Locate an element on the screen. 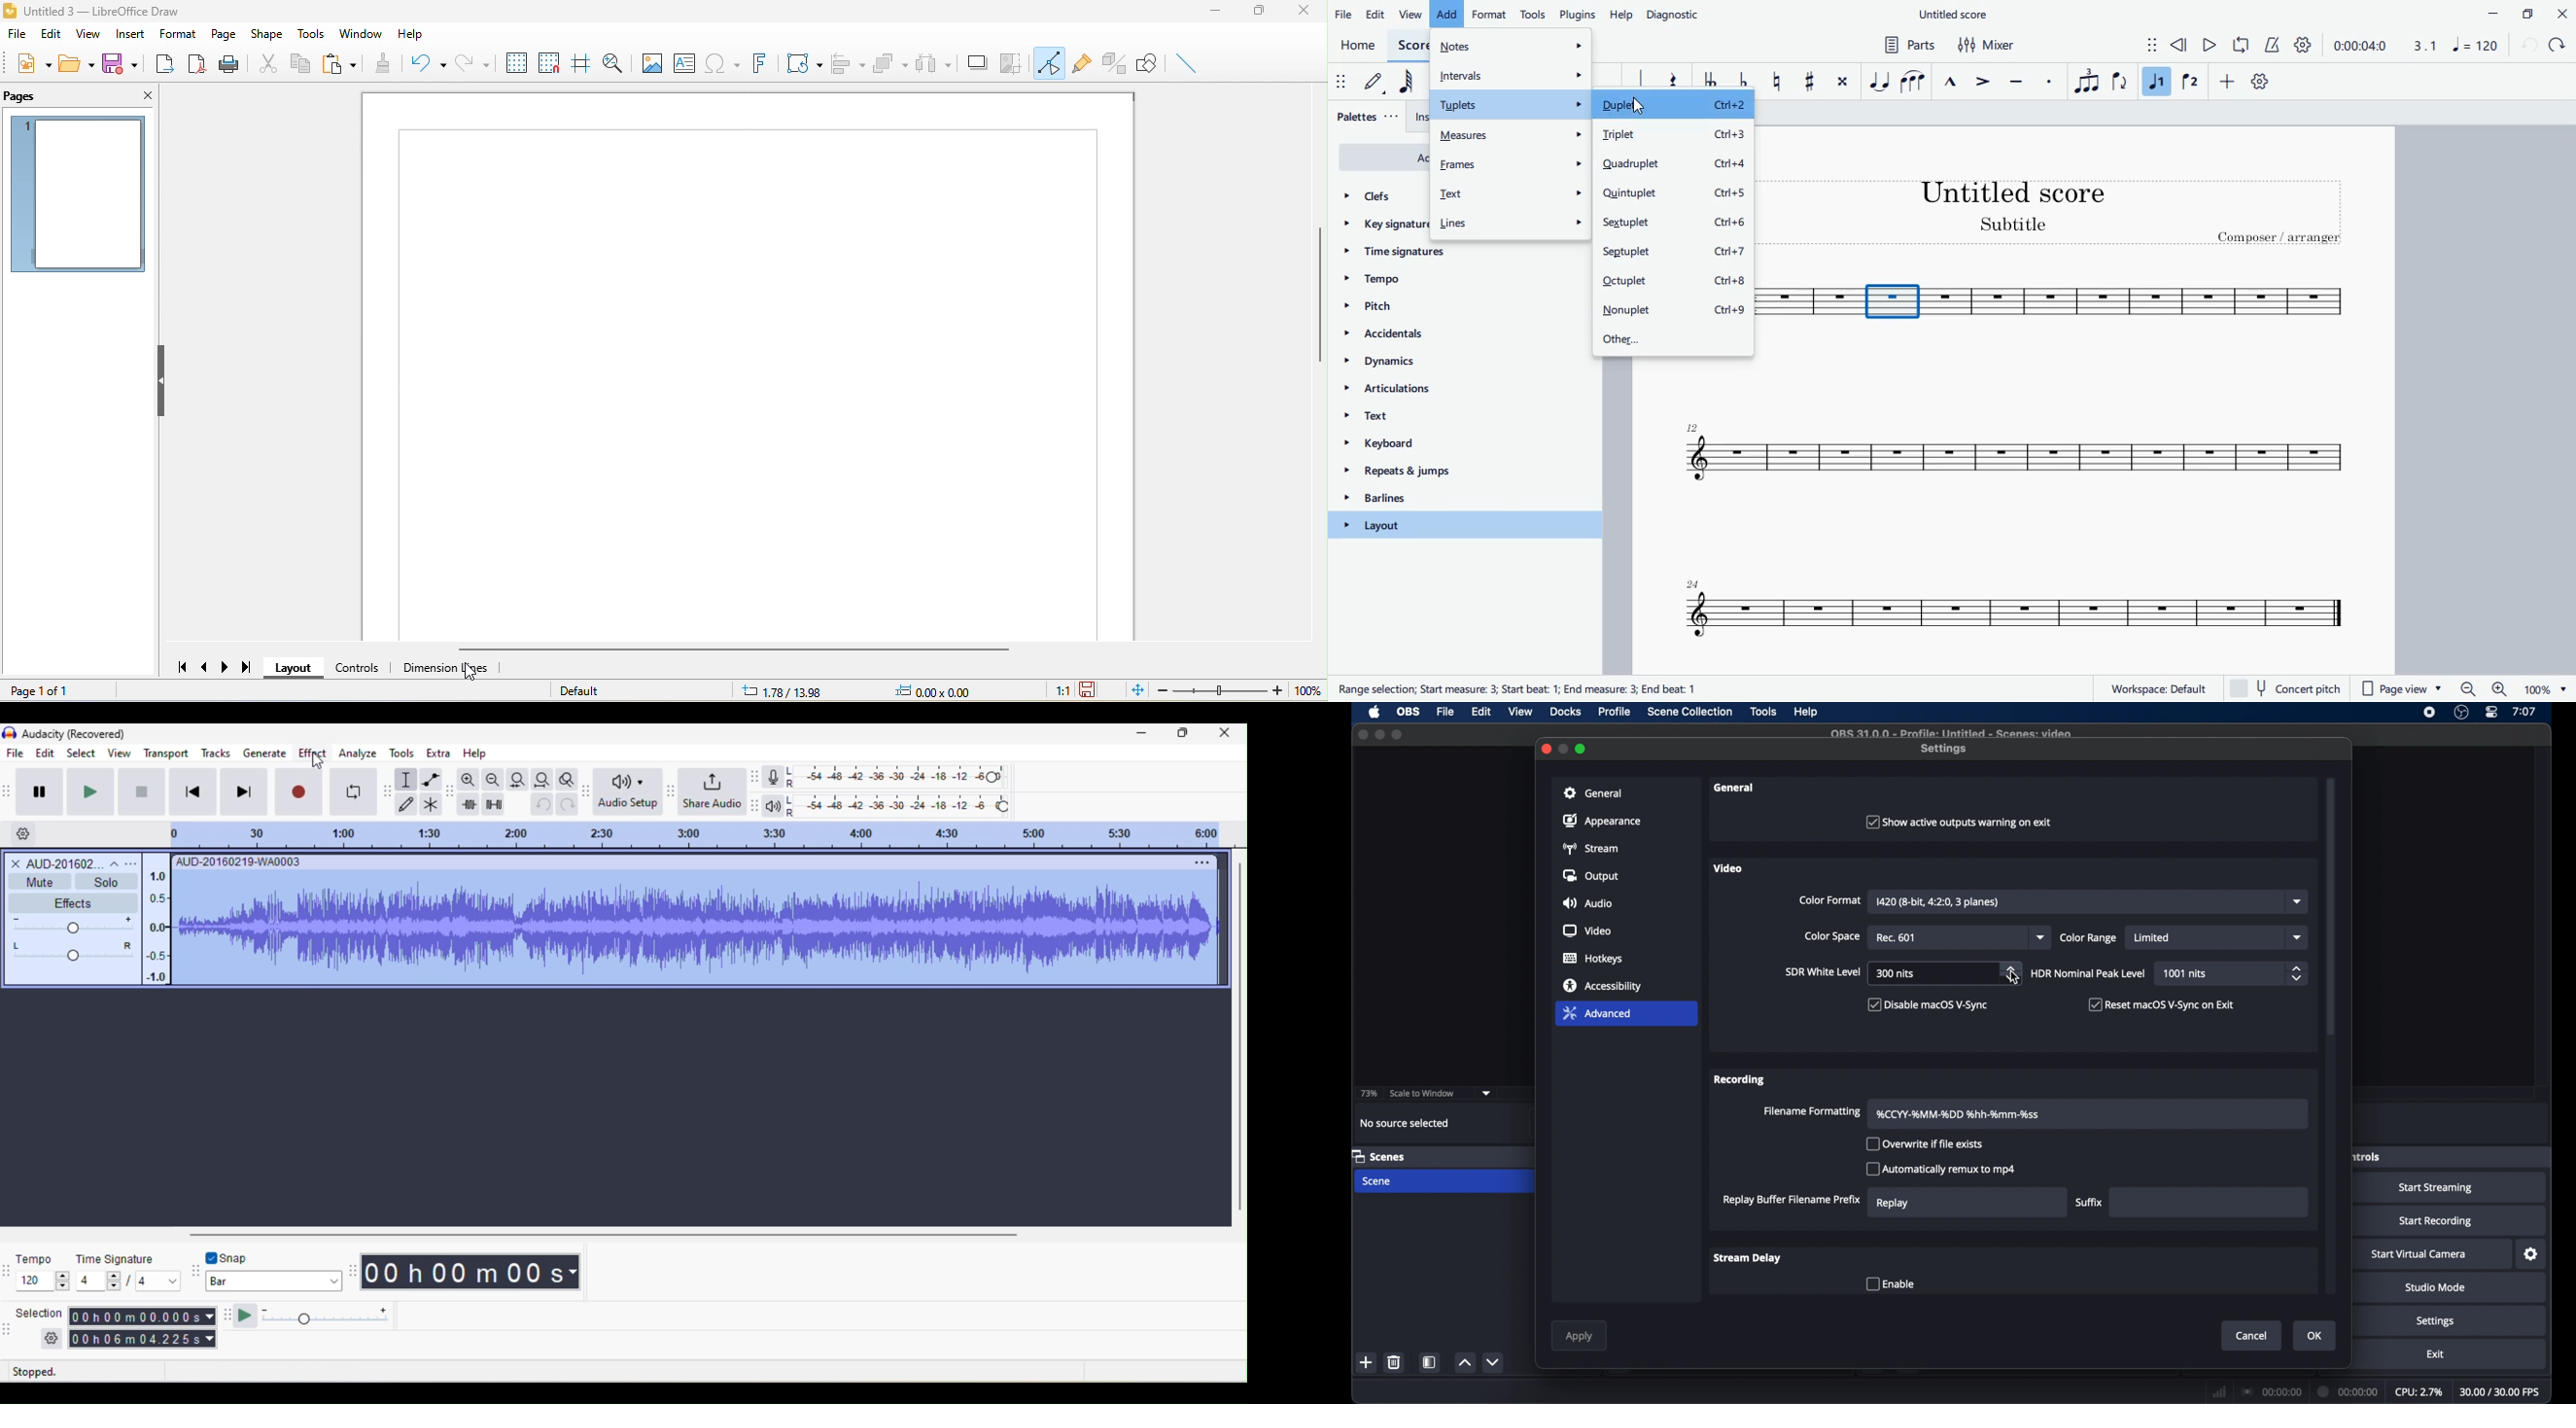 The height and width of the screenshot is (1428, 2576). start virtual camera is located at coordinates (2419, 1255).